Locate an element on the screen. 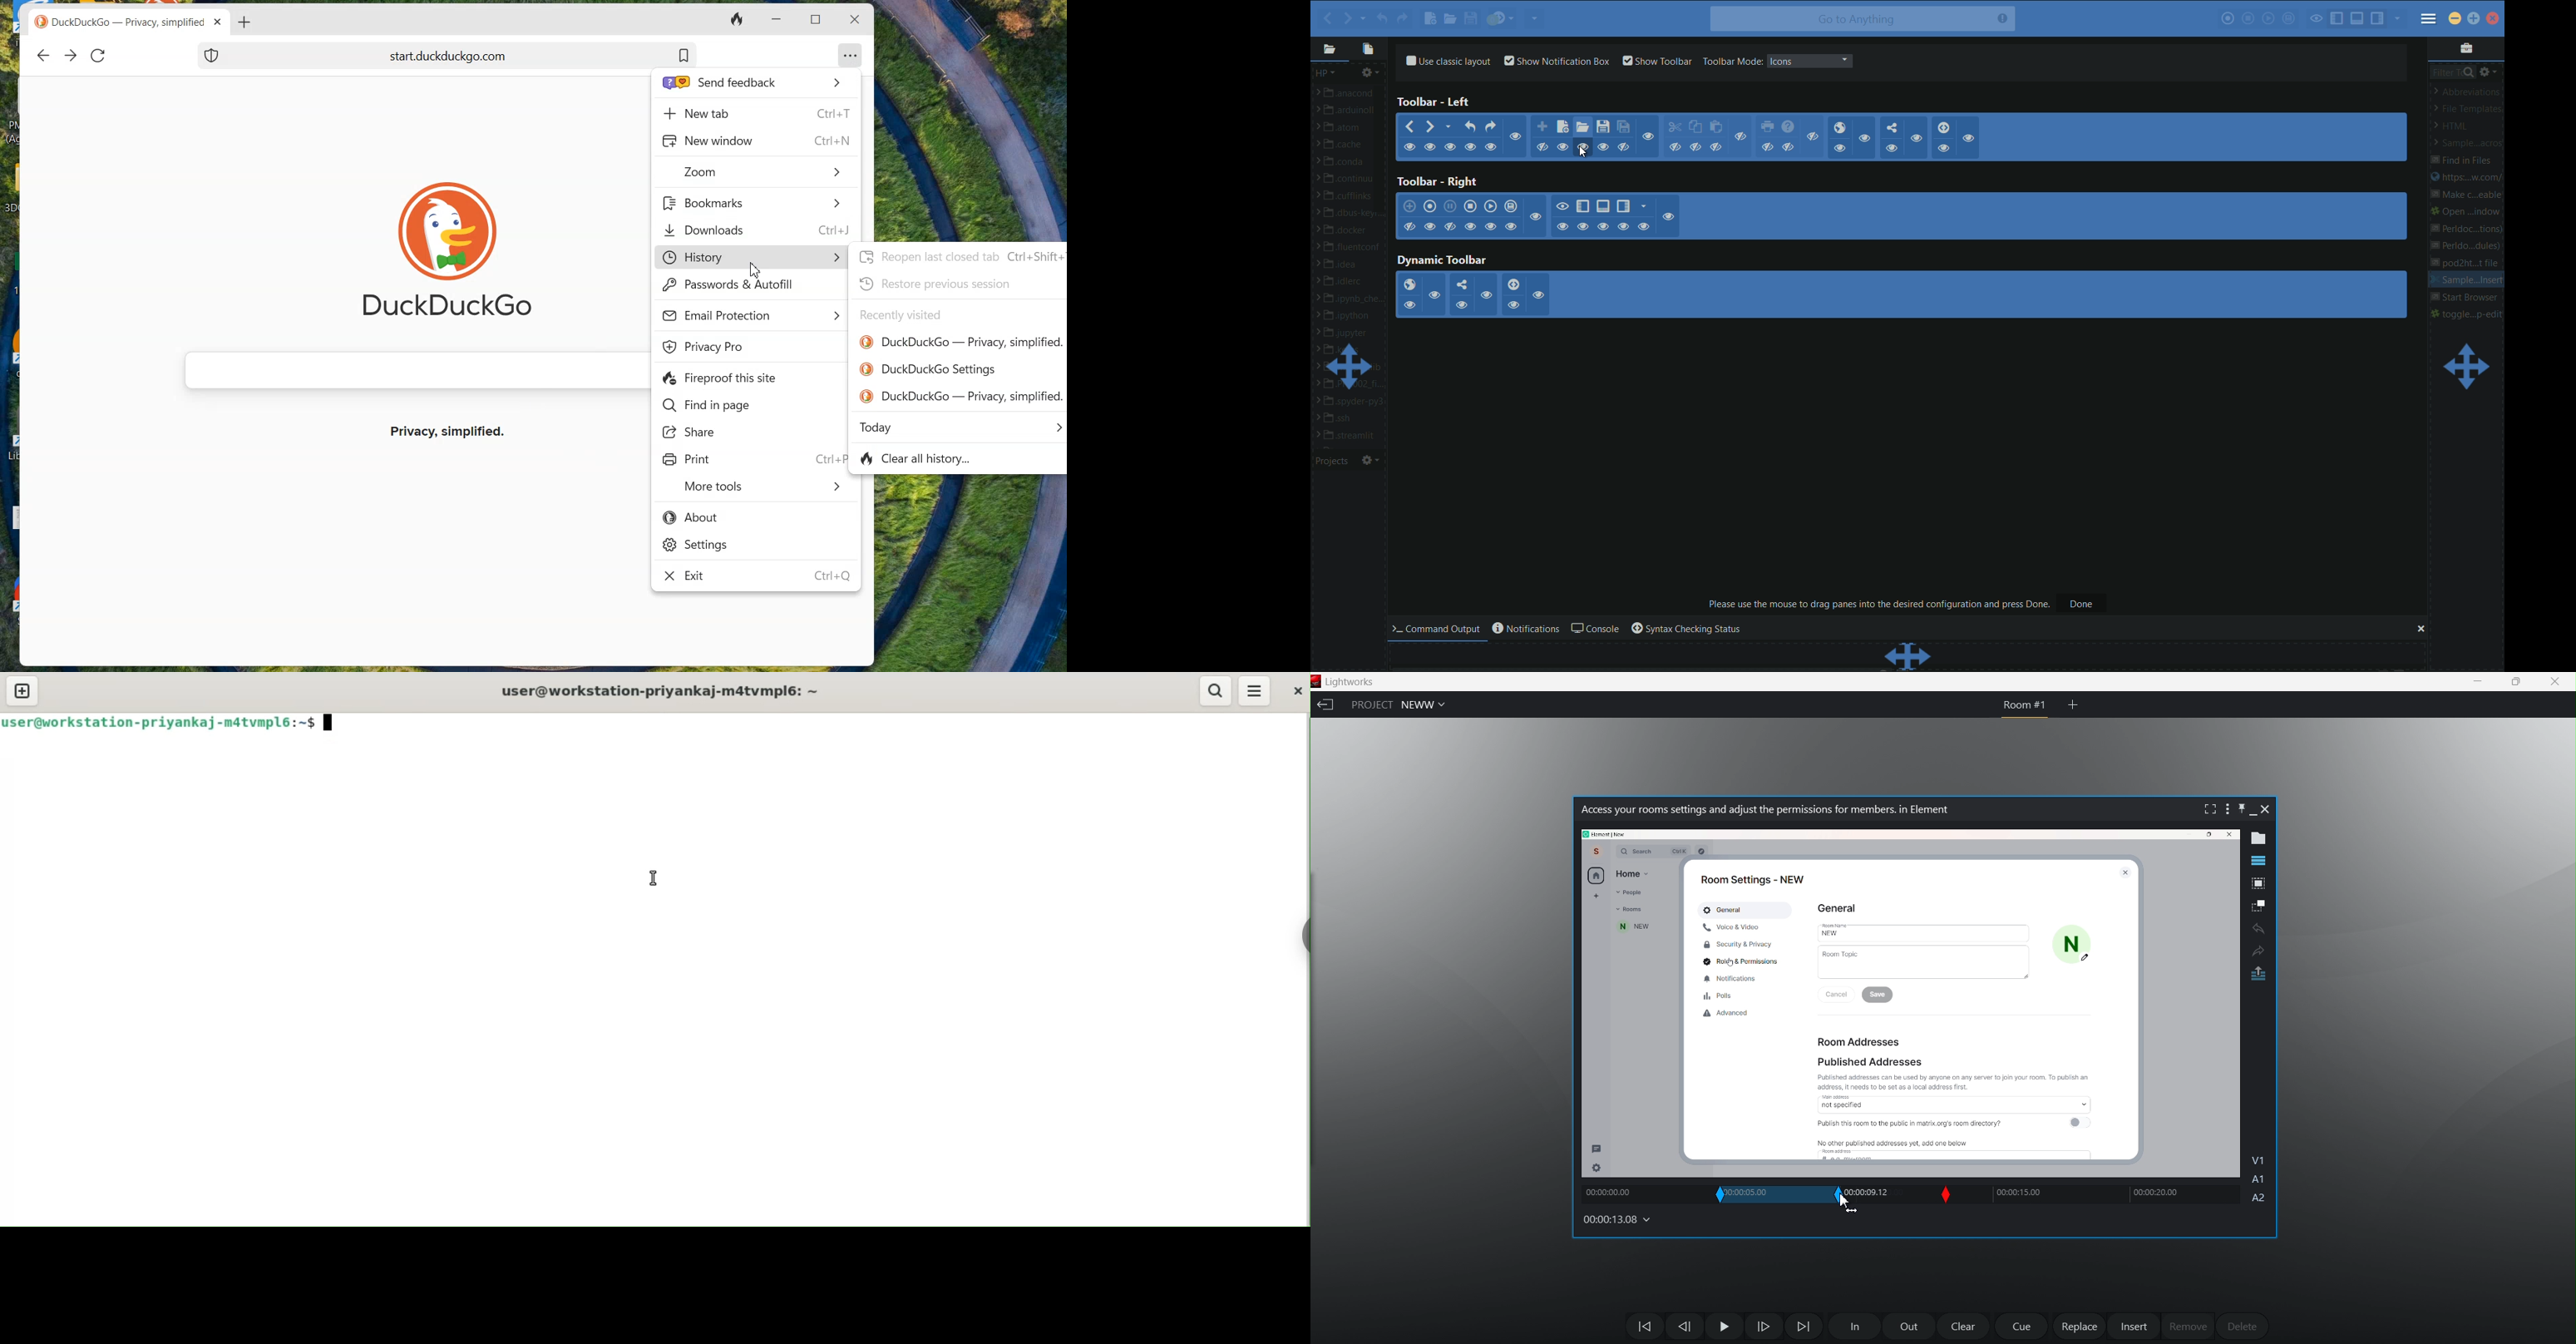 The height and width of the screenshot is (1344, 2576). minimize is located at coordinates (2454, 18).